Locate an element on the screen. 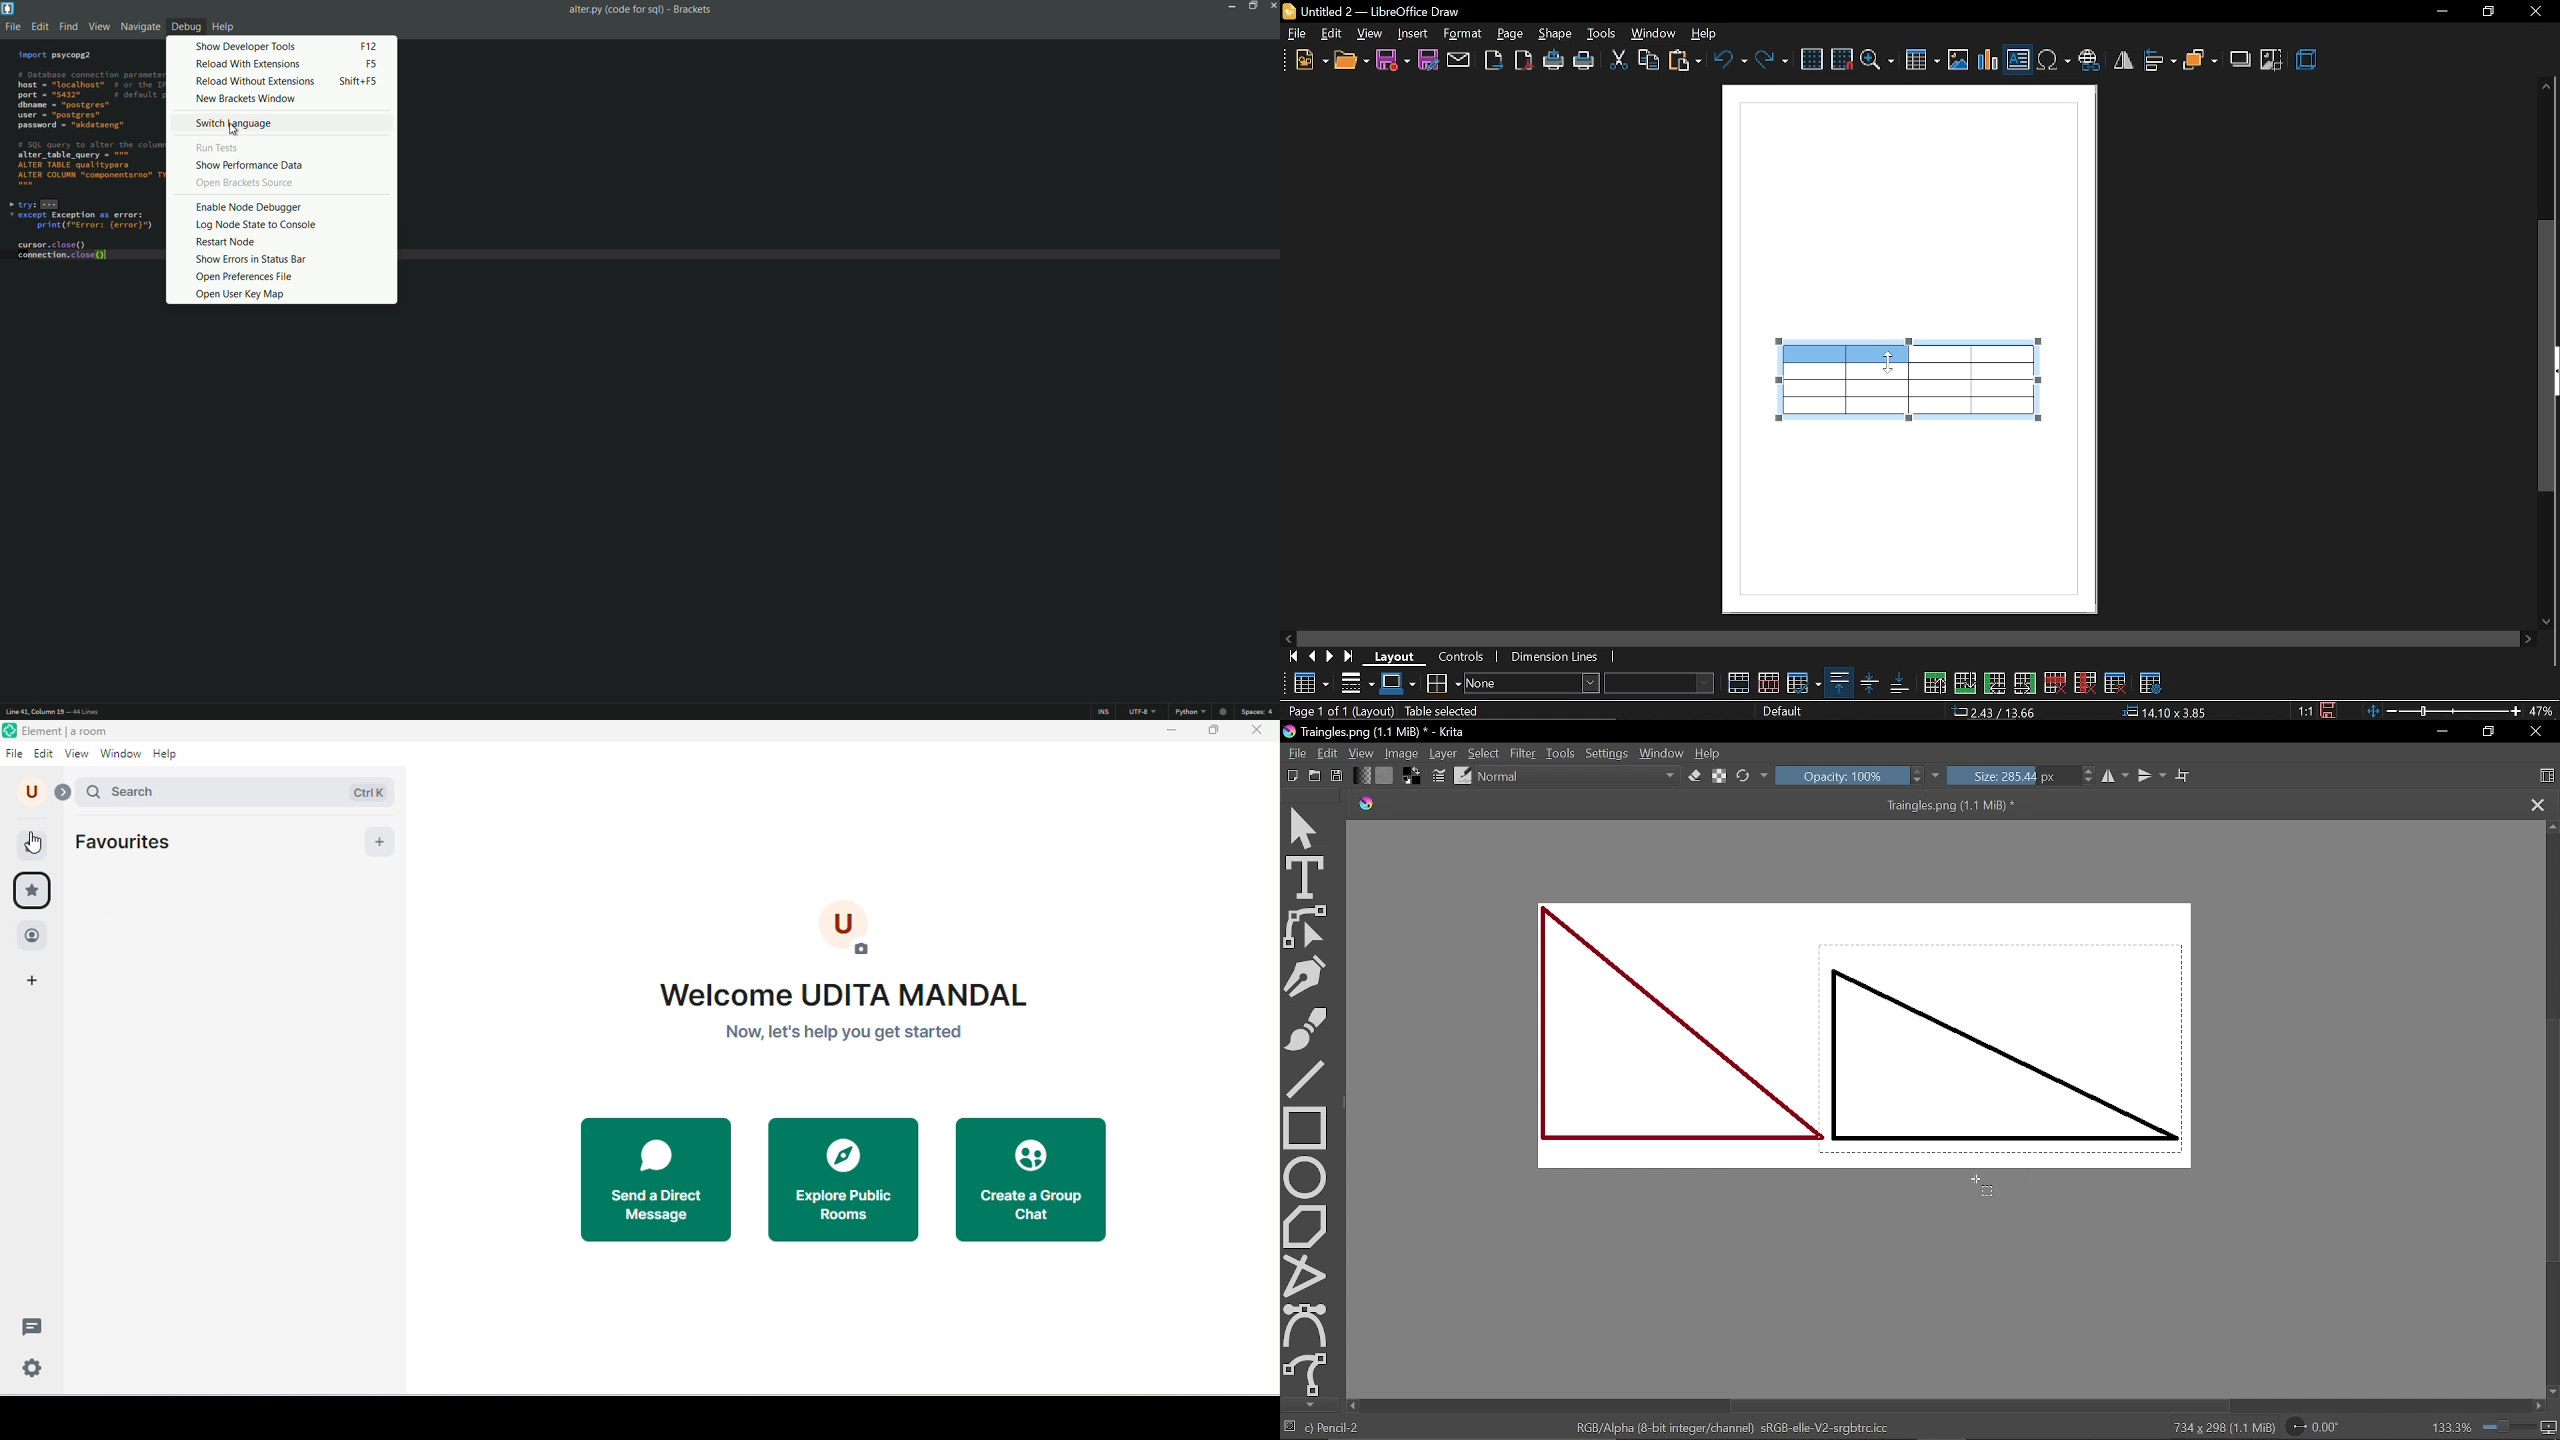  move right is located at coordinates (2530, 638).